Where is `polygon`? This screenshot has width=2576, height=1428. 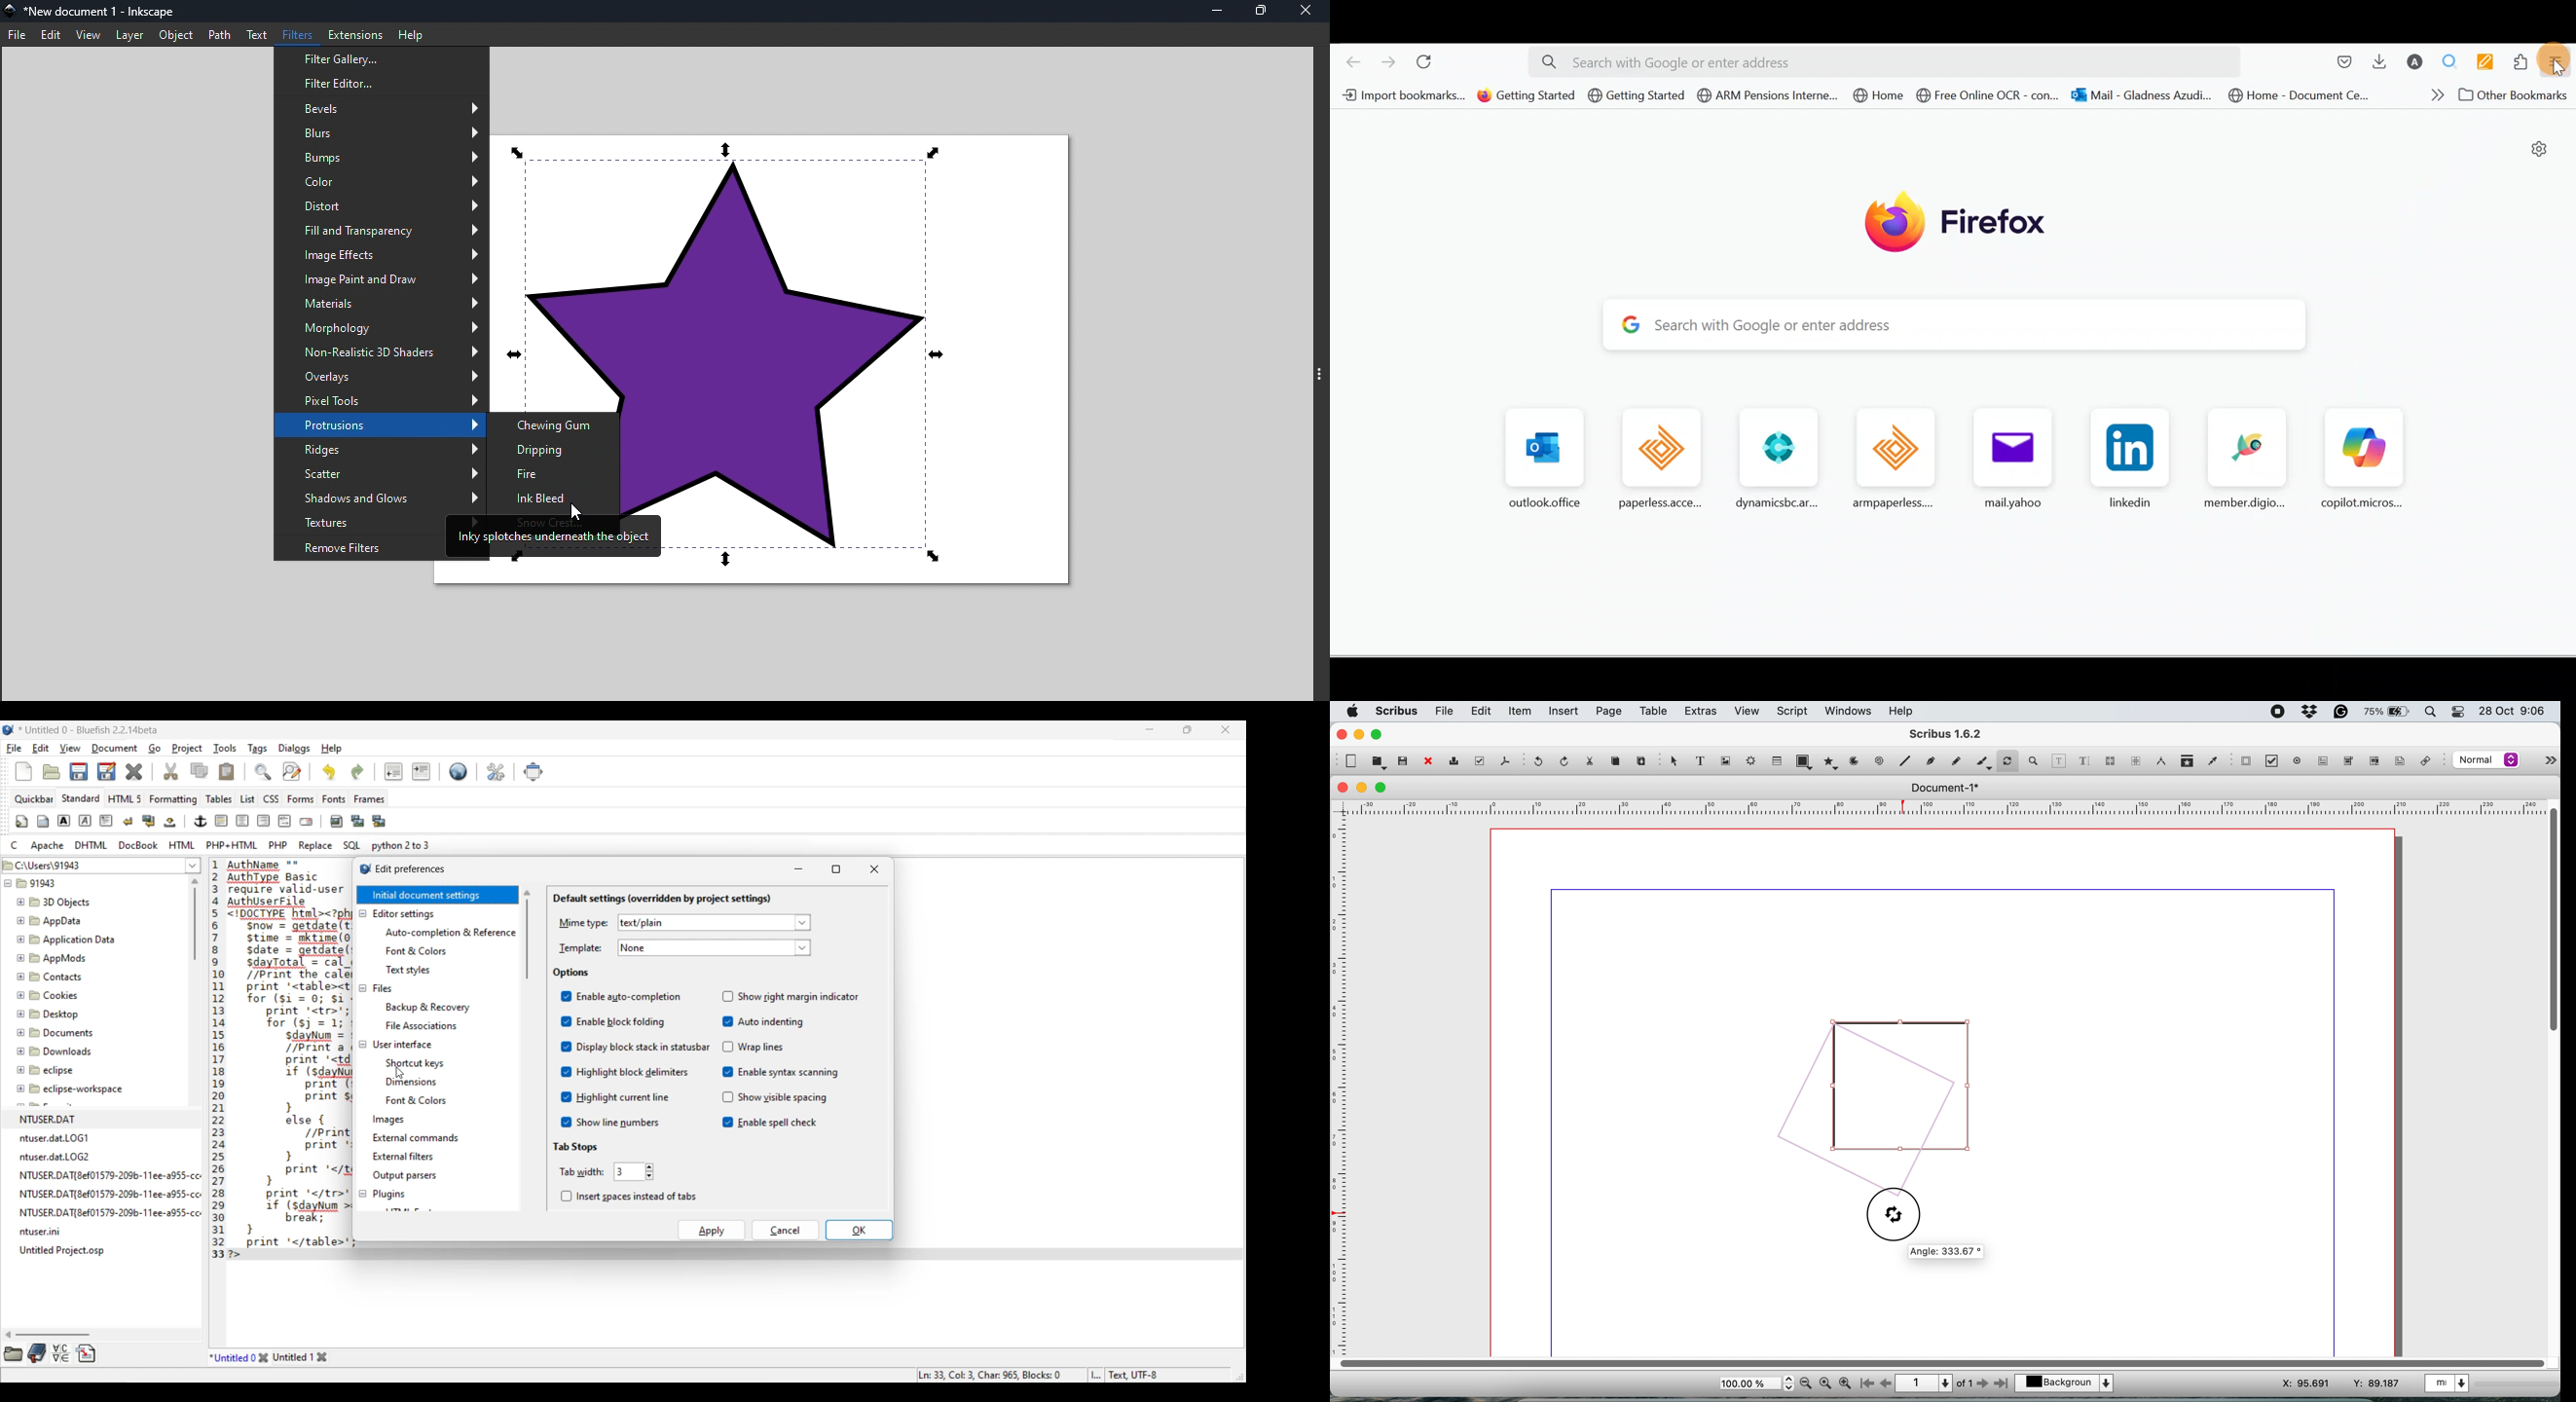 polygon is located at coordinates (1830, 764).